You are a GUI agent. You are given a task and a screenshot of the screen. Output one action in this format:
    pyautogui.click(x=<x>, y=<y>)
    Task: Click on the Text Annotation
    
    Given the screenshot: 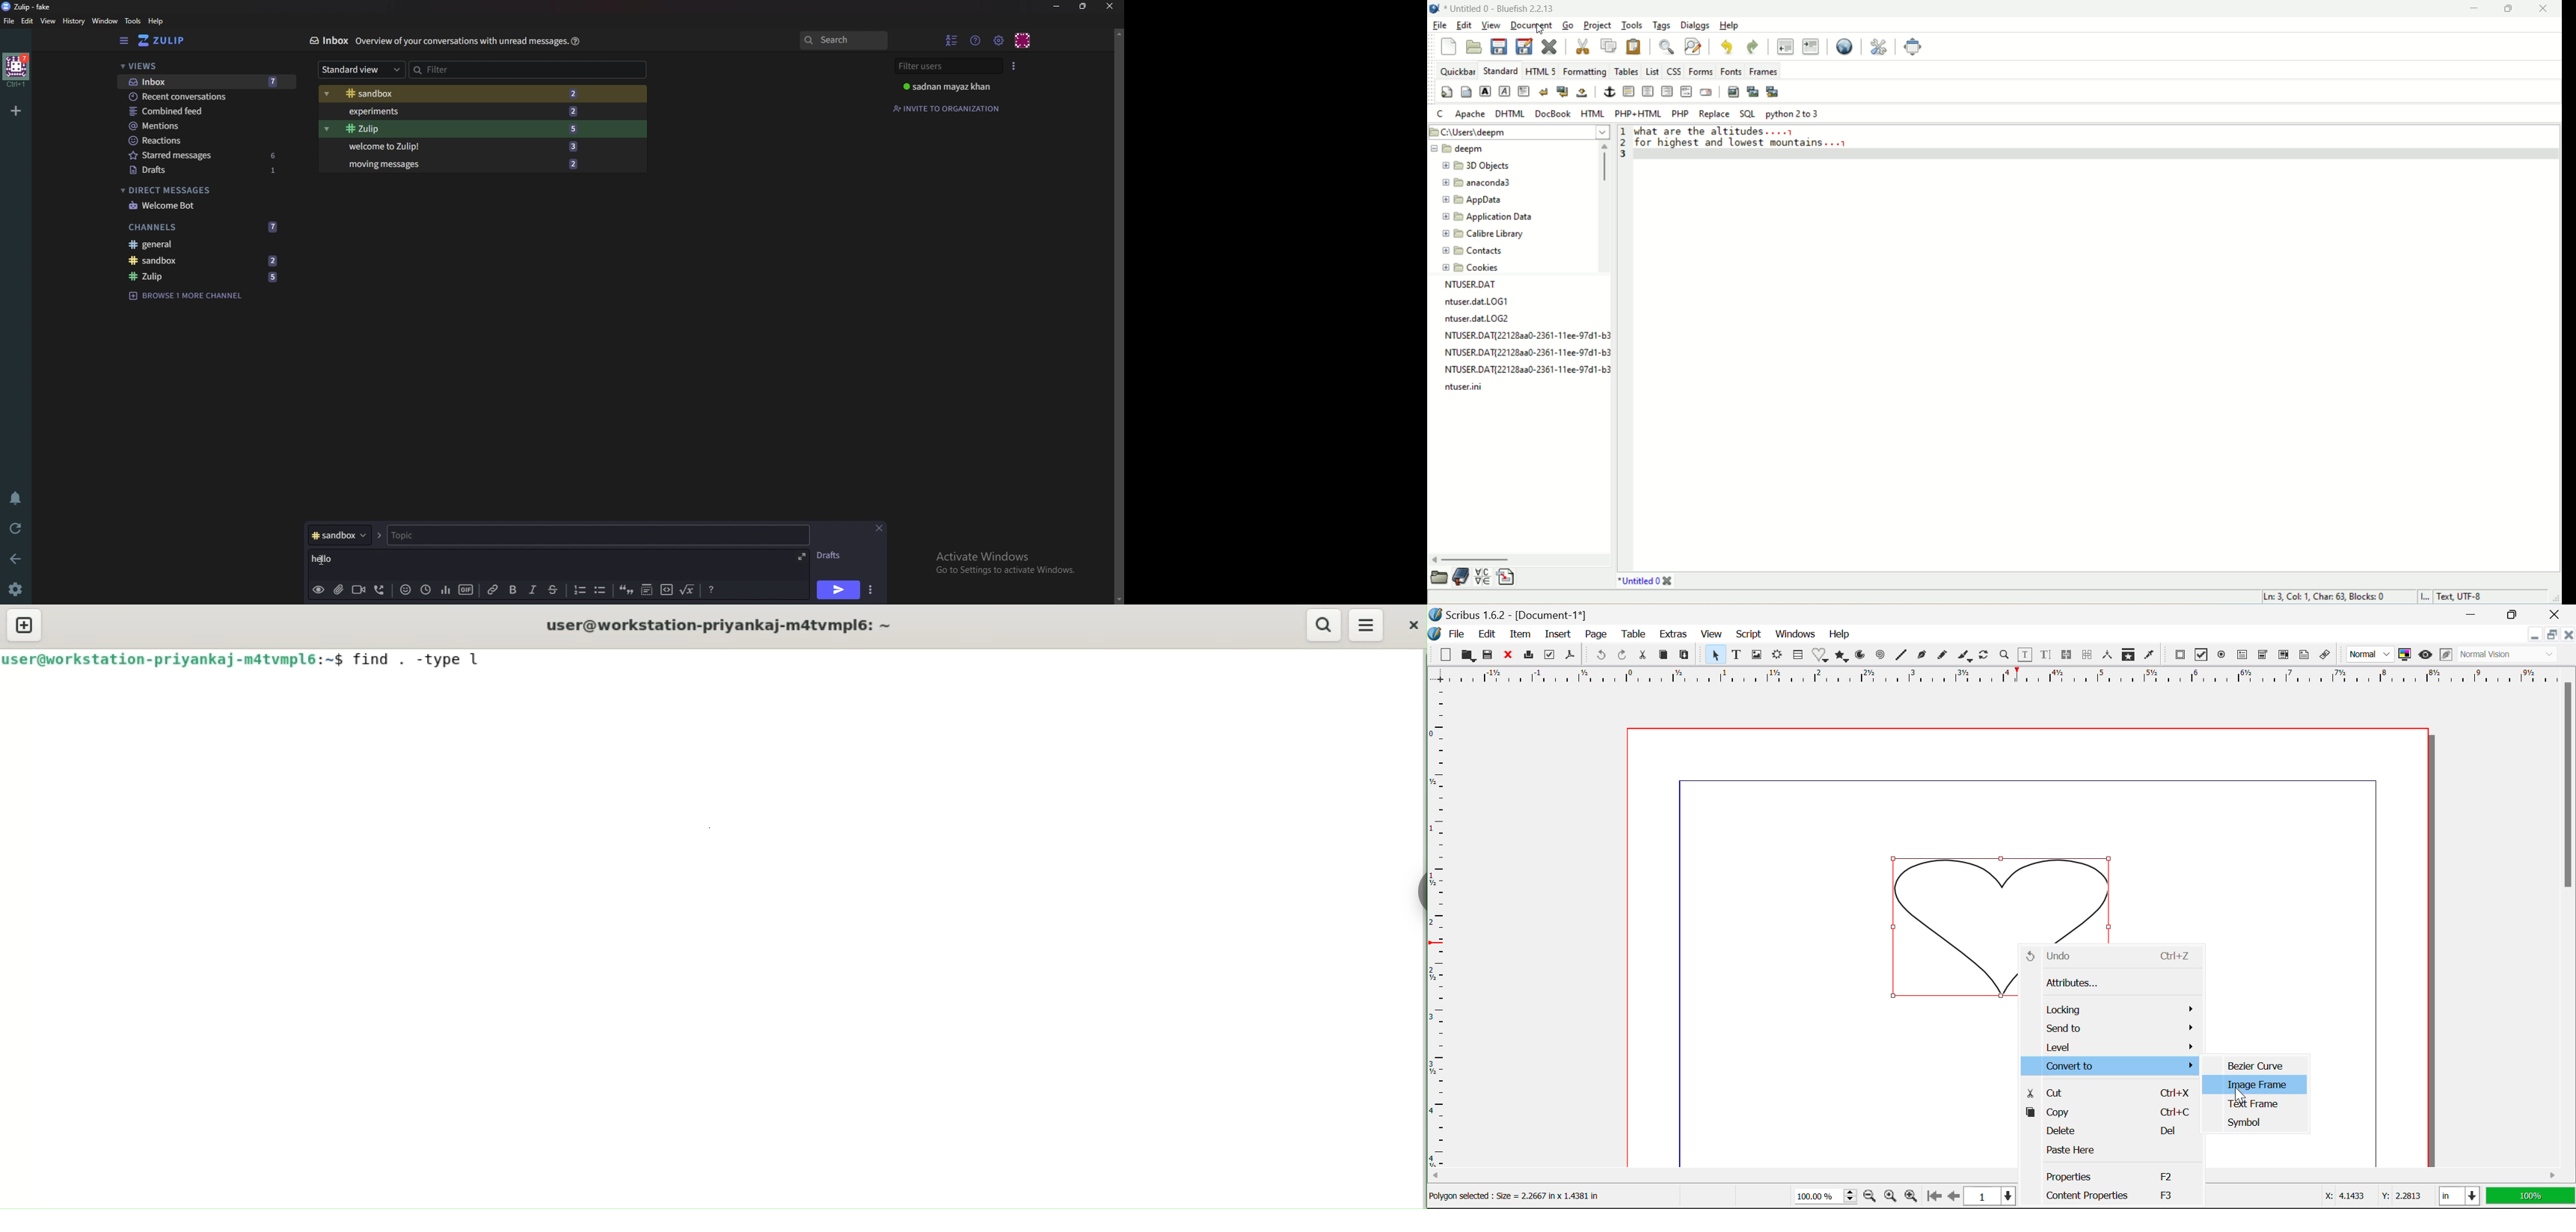 What is the action you would take?
    pyautogui.click(x=2303, y=655)
    